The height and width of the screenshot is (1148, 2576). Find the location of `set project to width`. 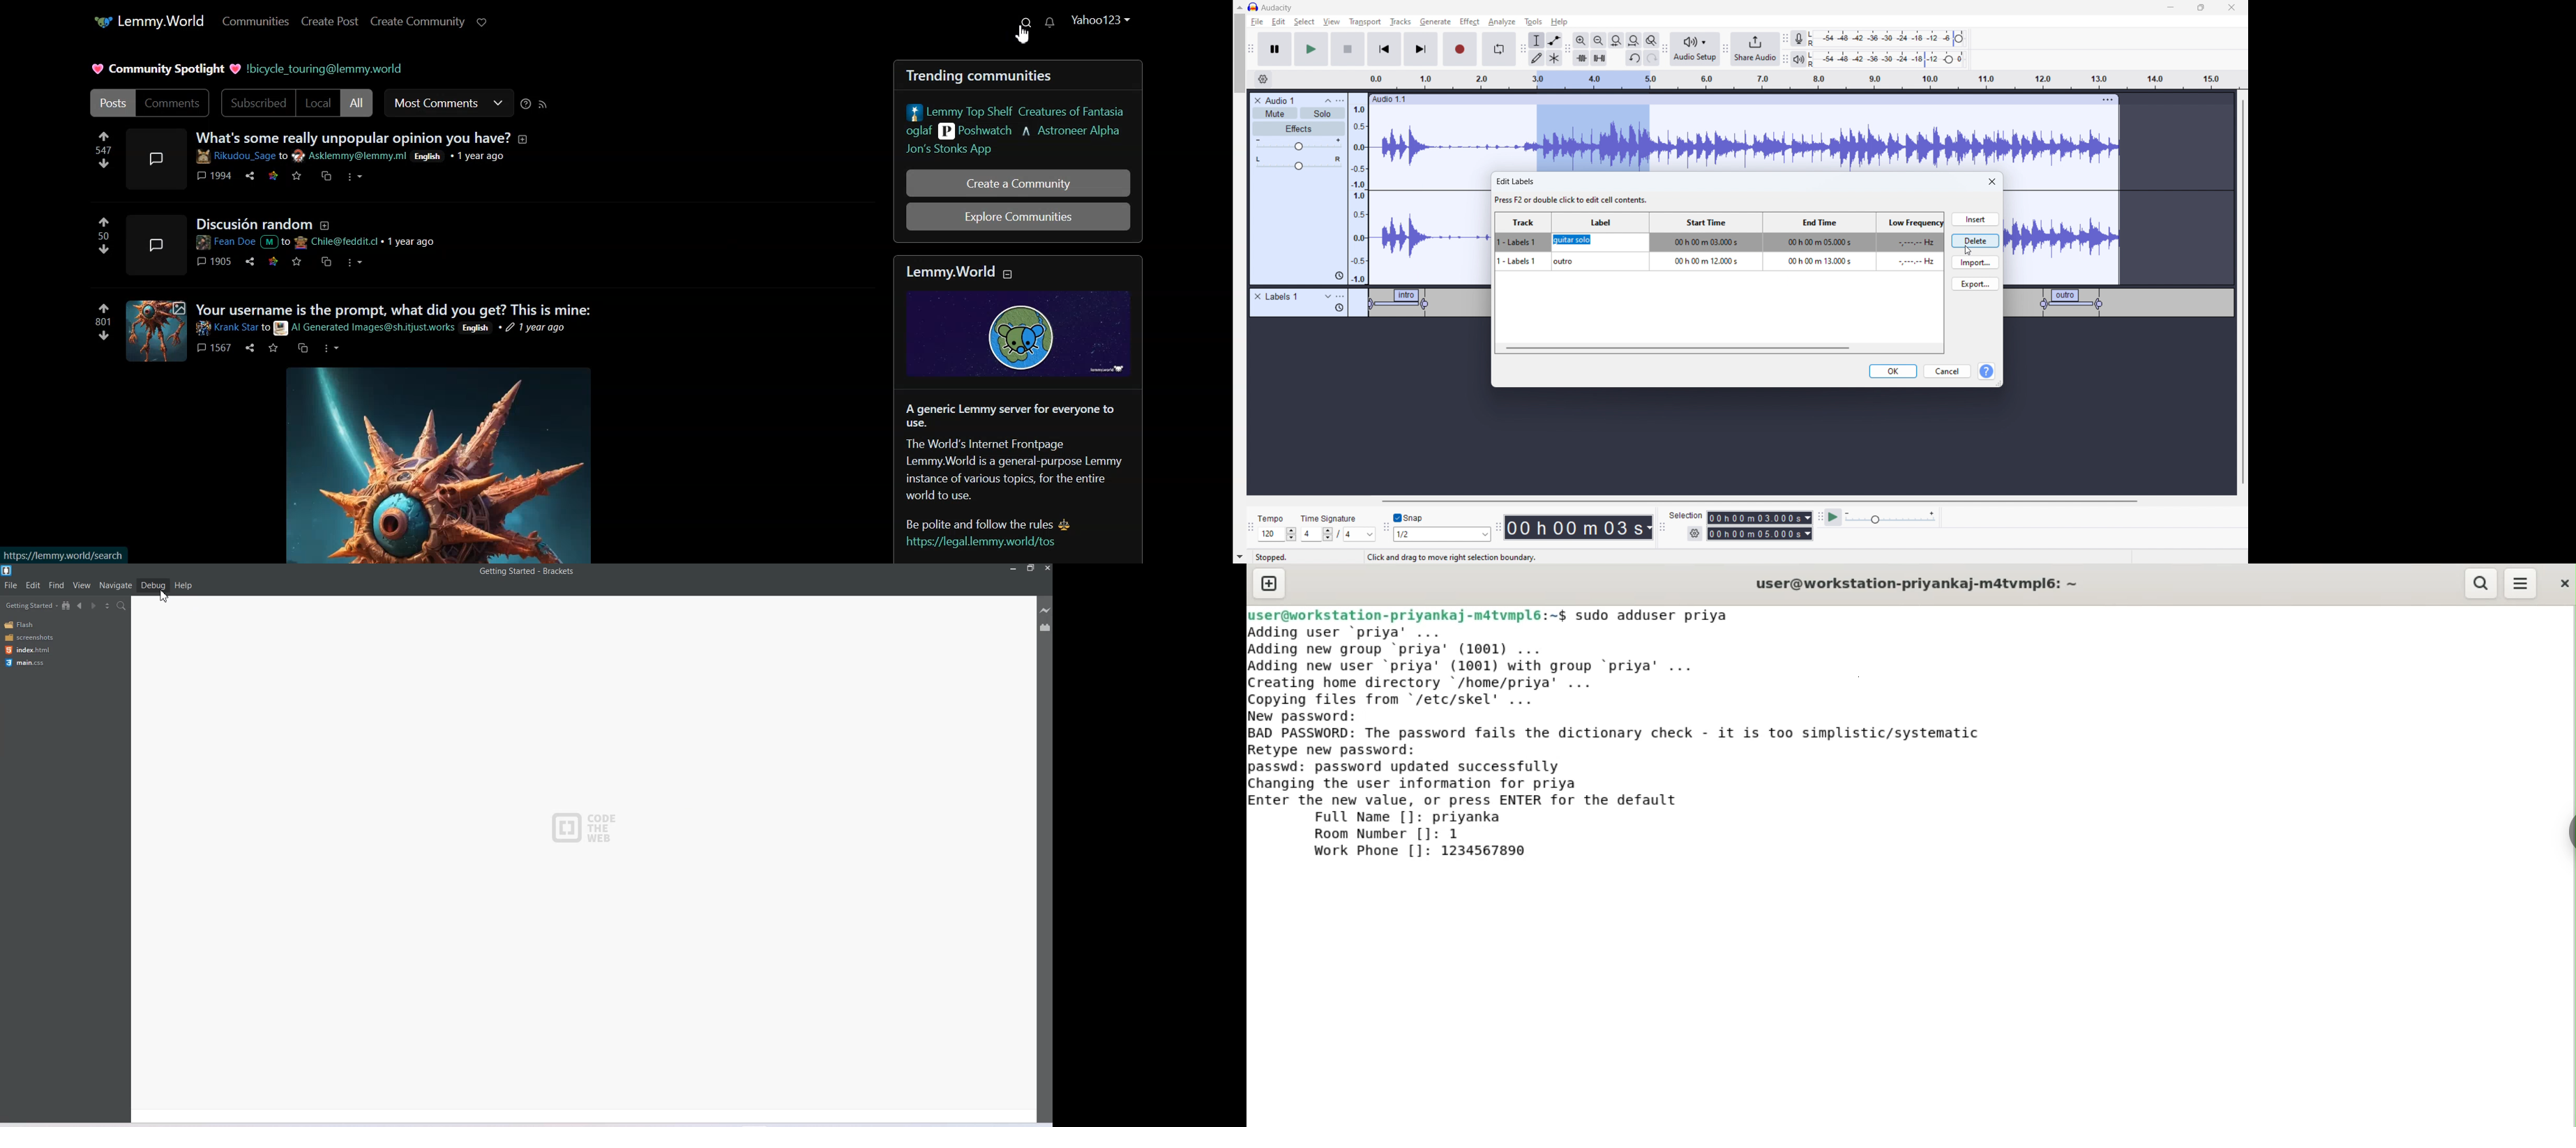

set project to width is located at coordinates (1634, 40).